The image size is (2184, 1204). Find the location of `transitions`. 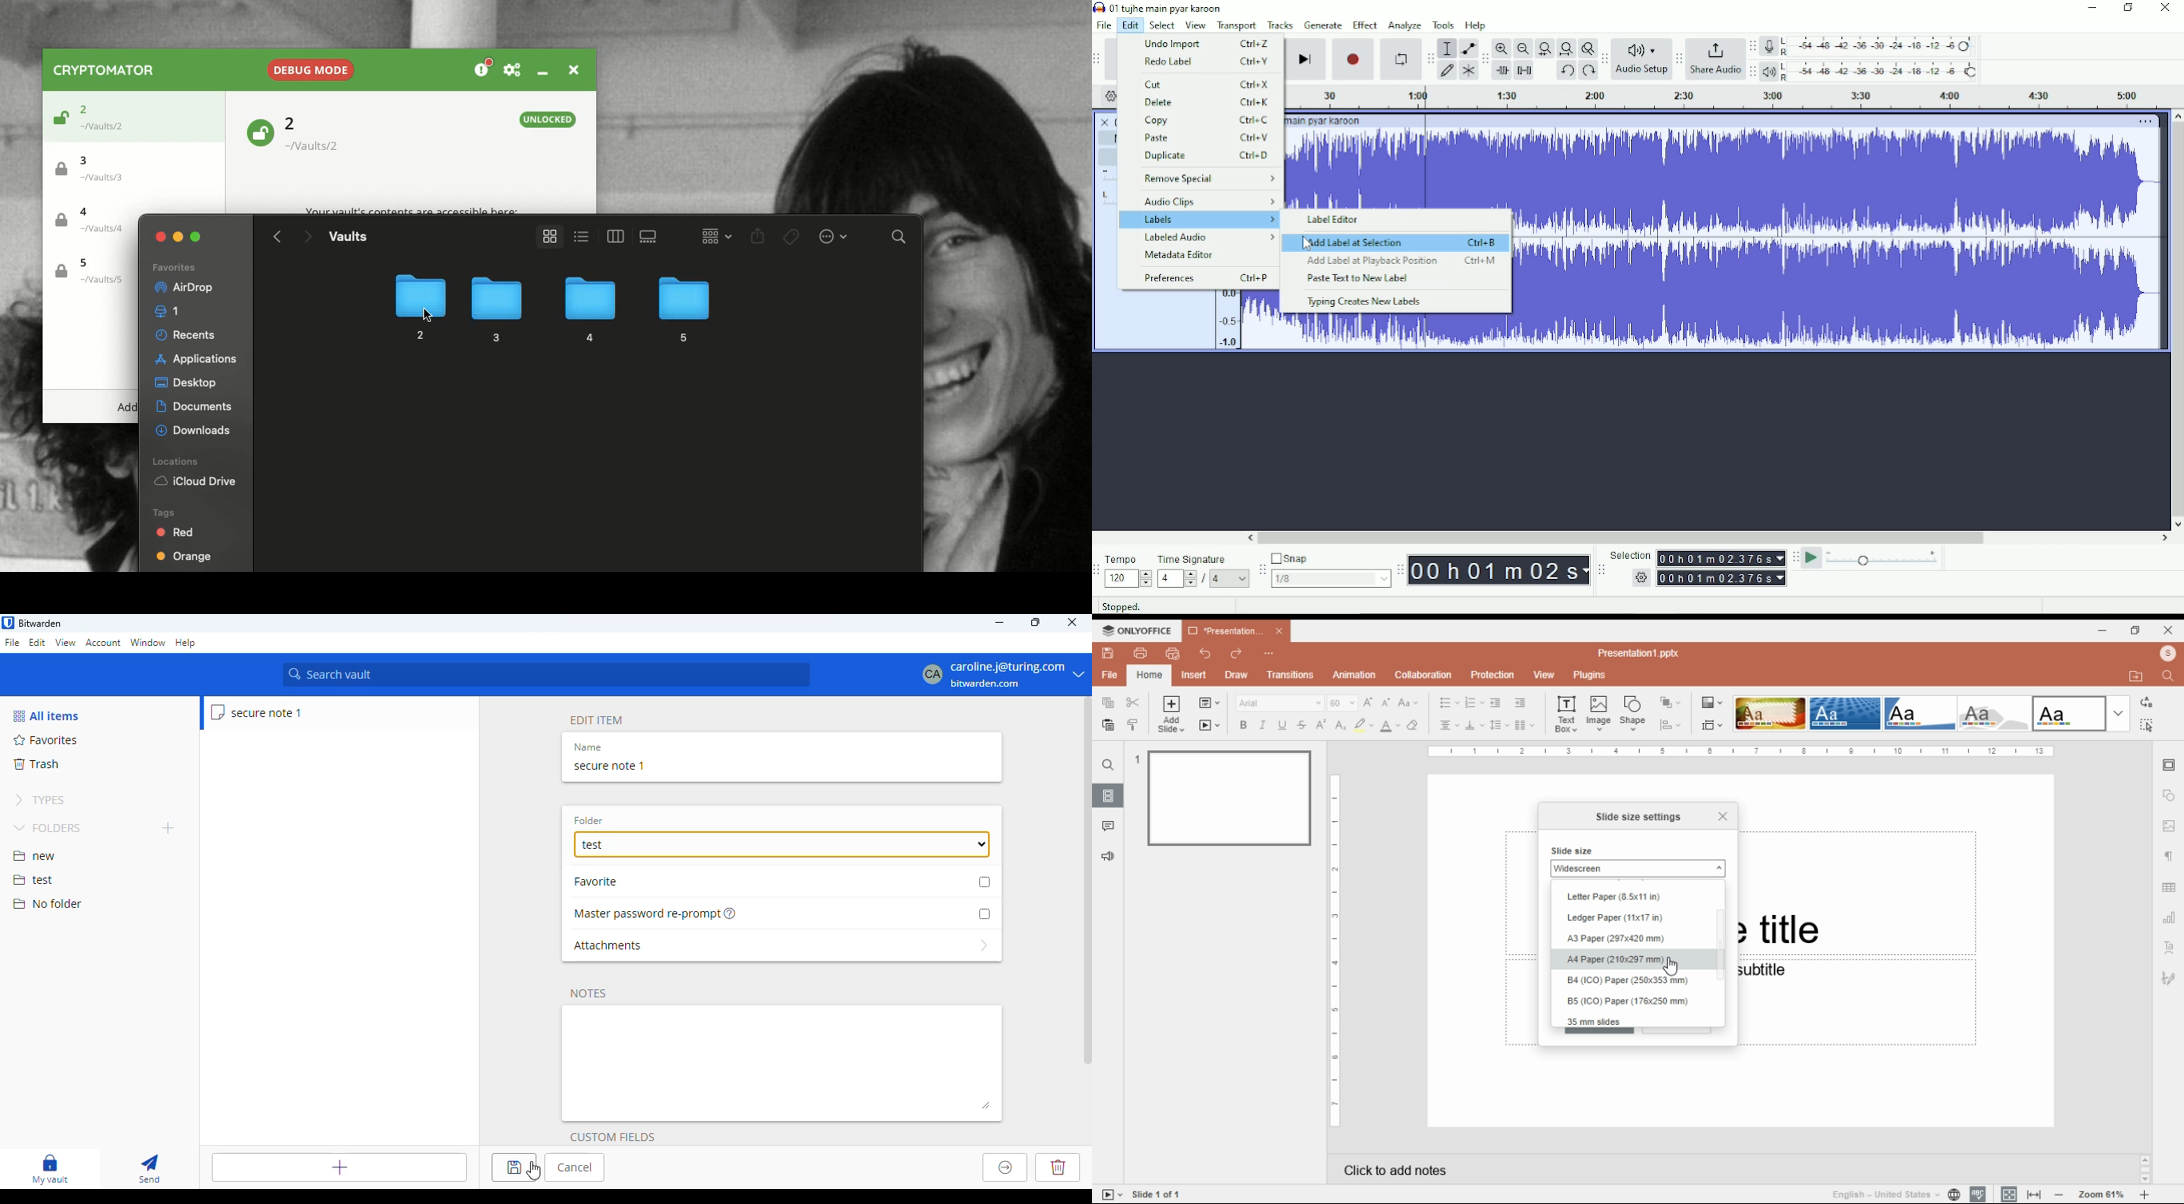

transitions is located at coordinates (1290, 675).